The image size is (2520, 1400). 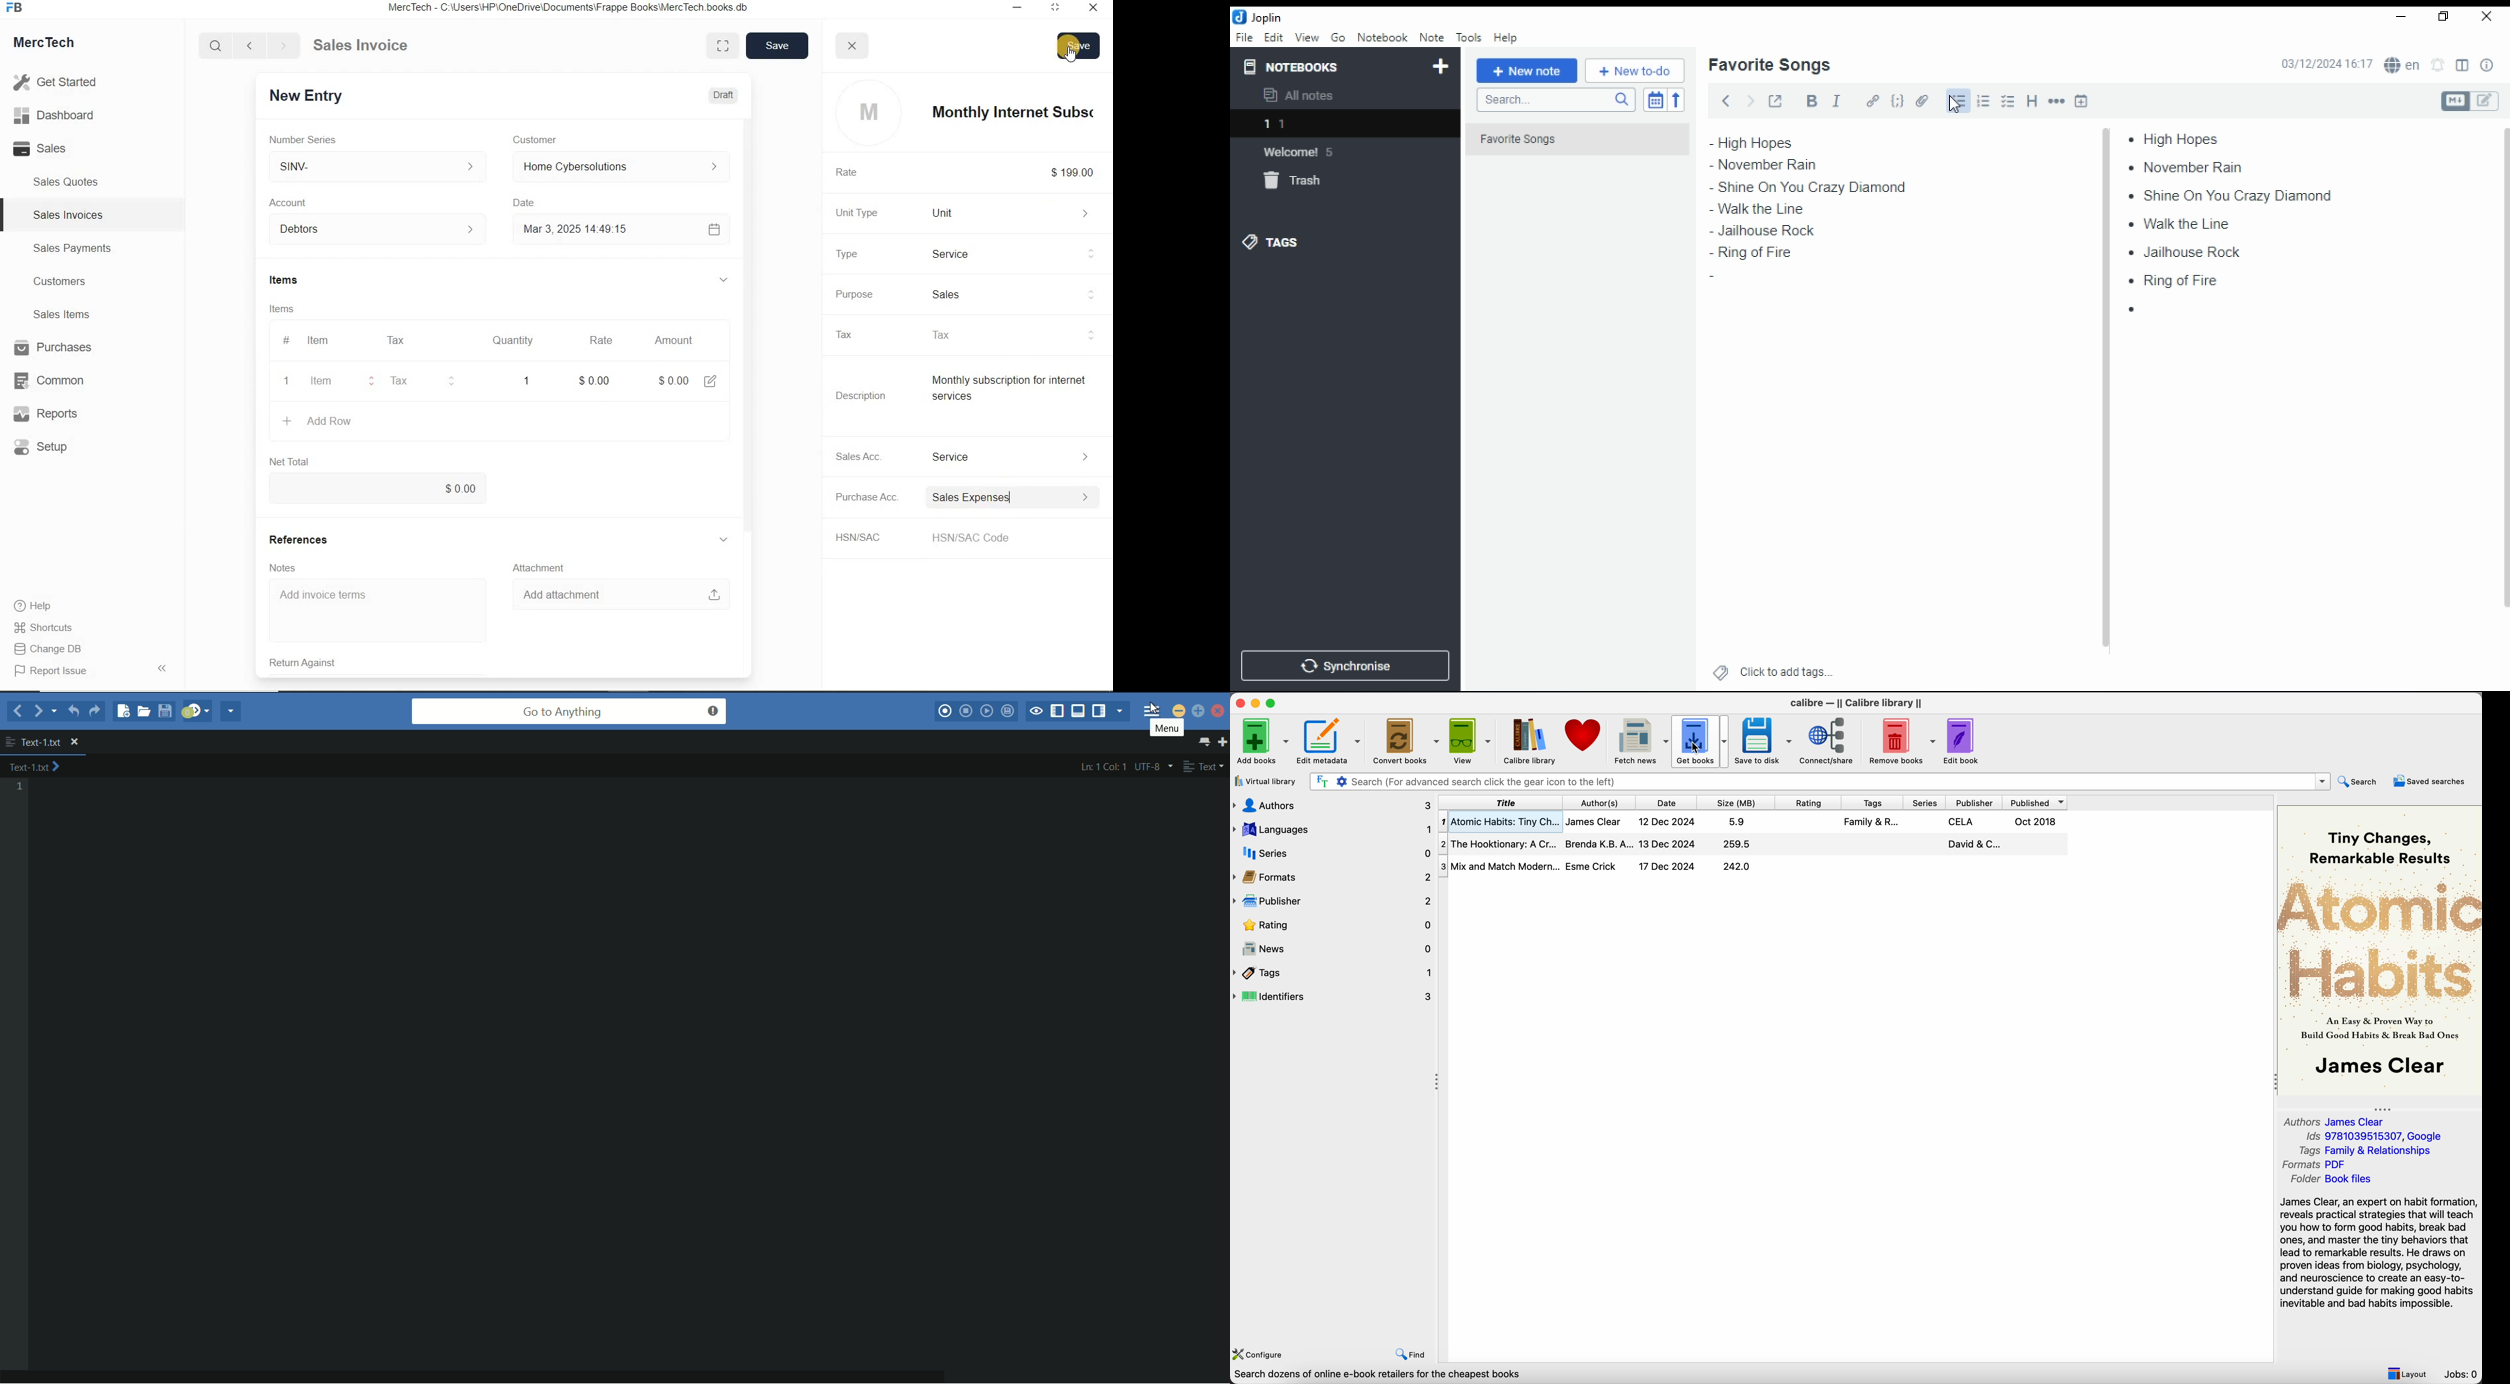 I want to click on Search, so click(x=217, y=46).